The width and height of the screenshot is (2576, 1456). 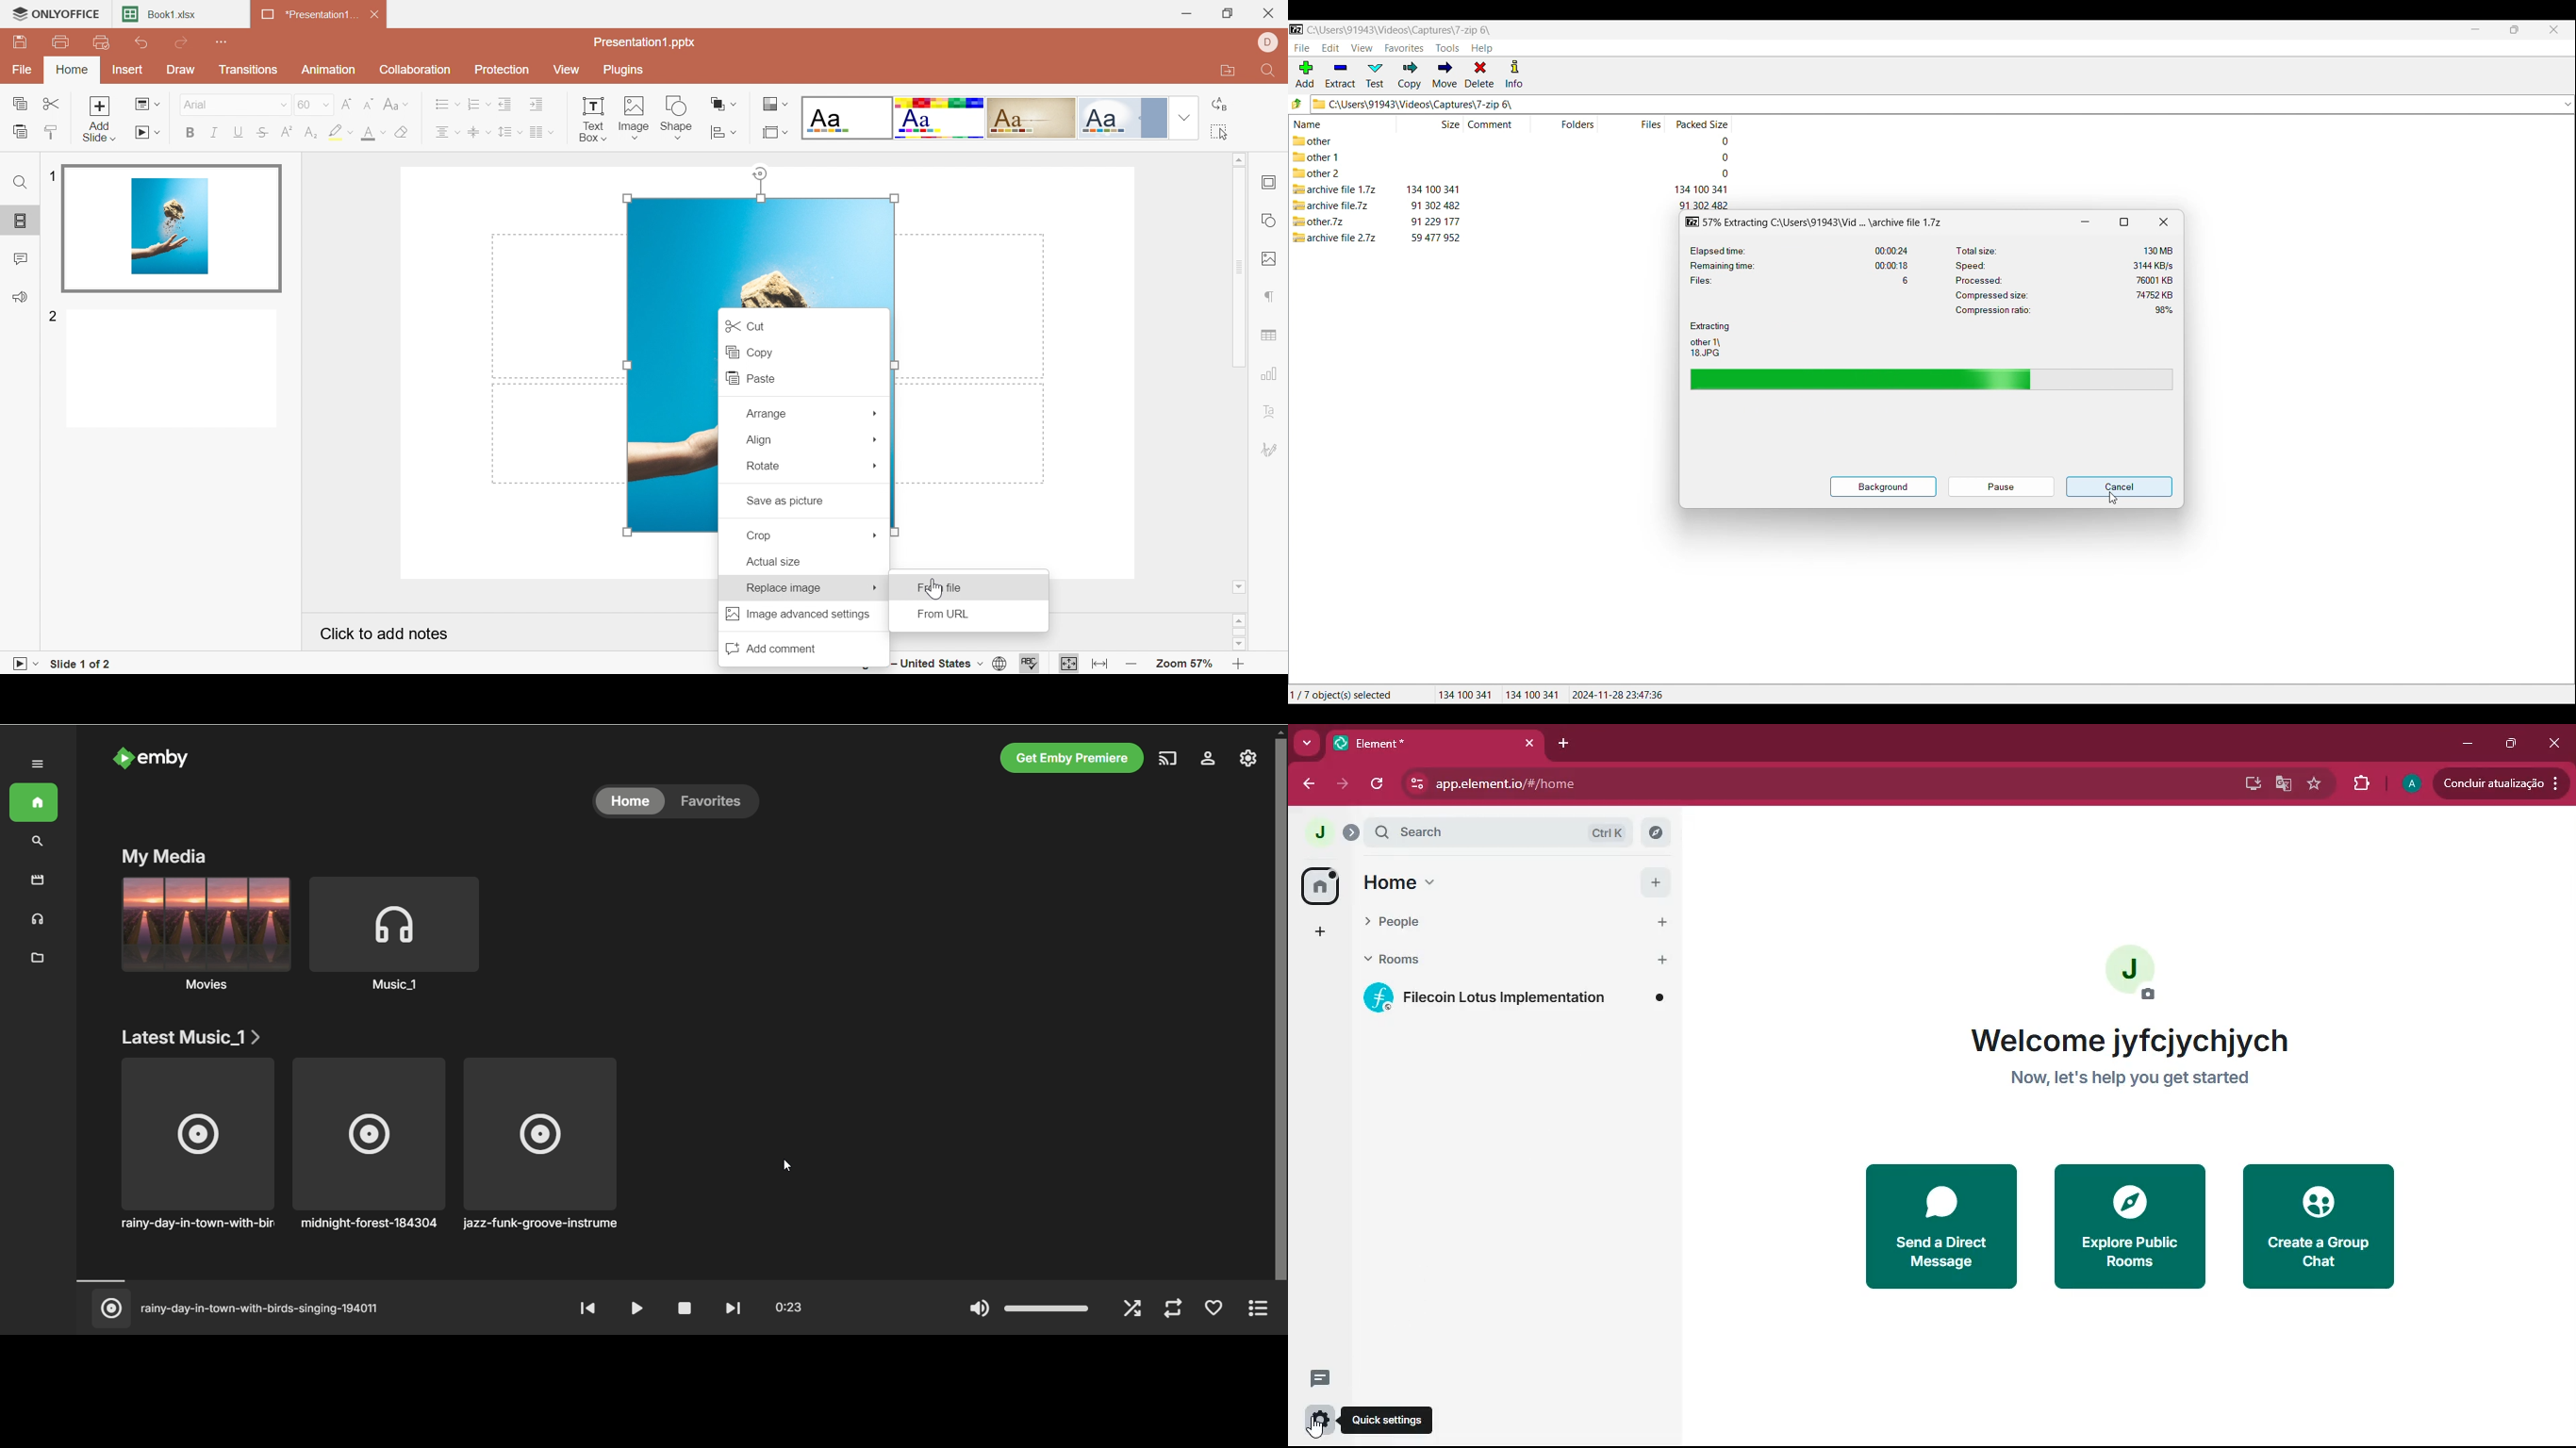 I want to click on Presentation1.pptx, so click(x=647, y=42).